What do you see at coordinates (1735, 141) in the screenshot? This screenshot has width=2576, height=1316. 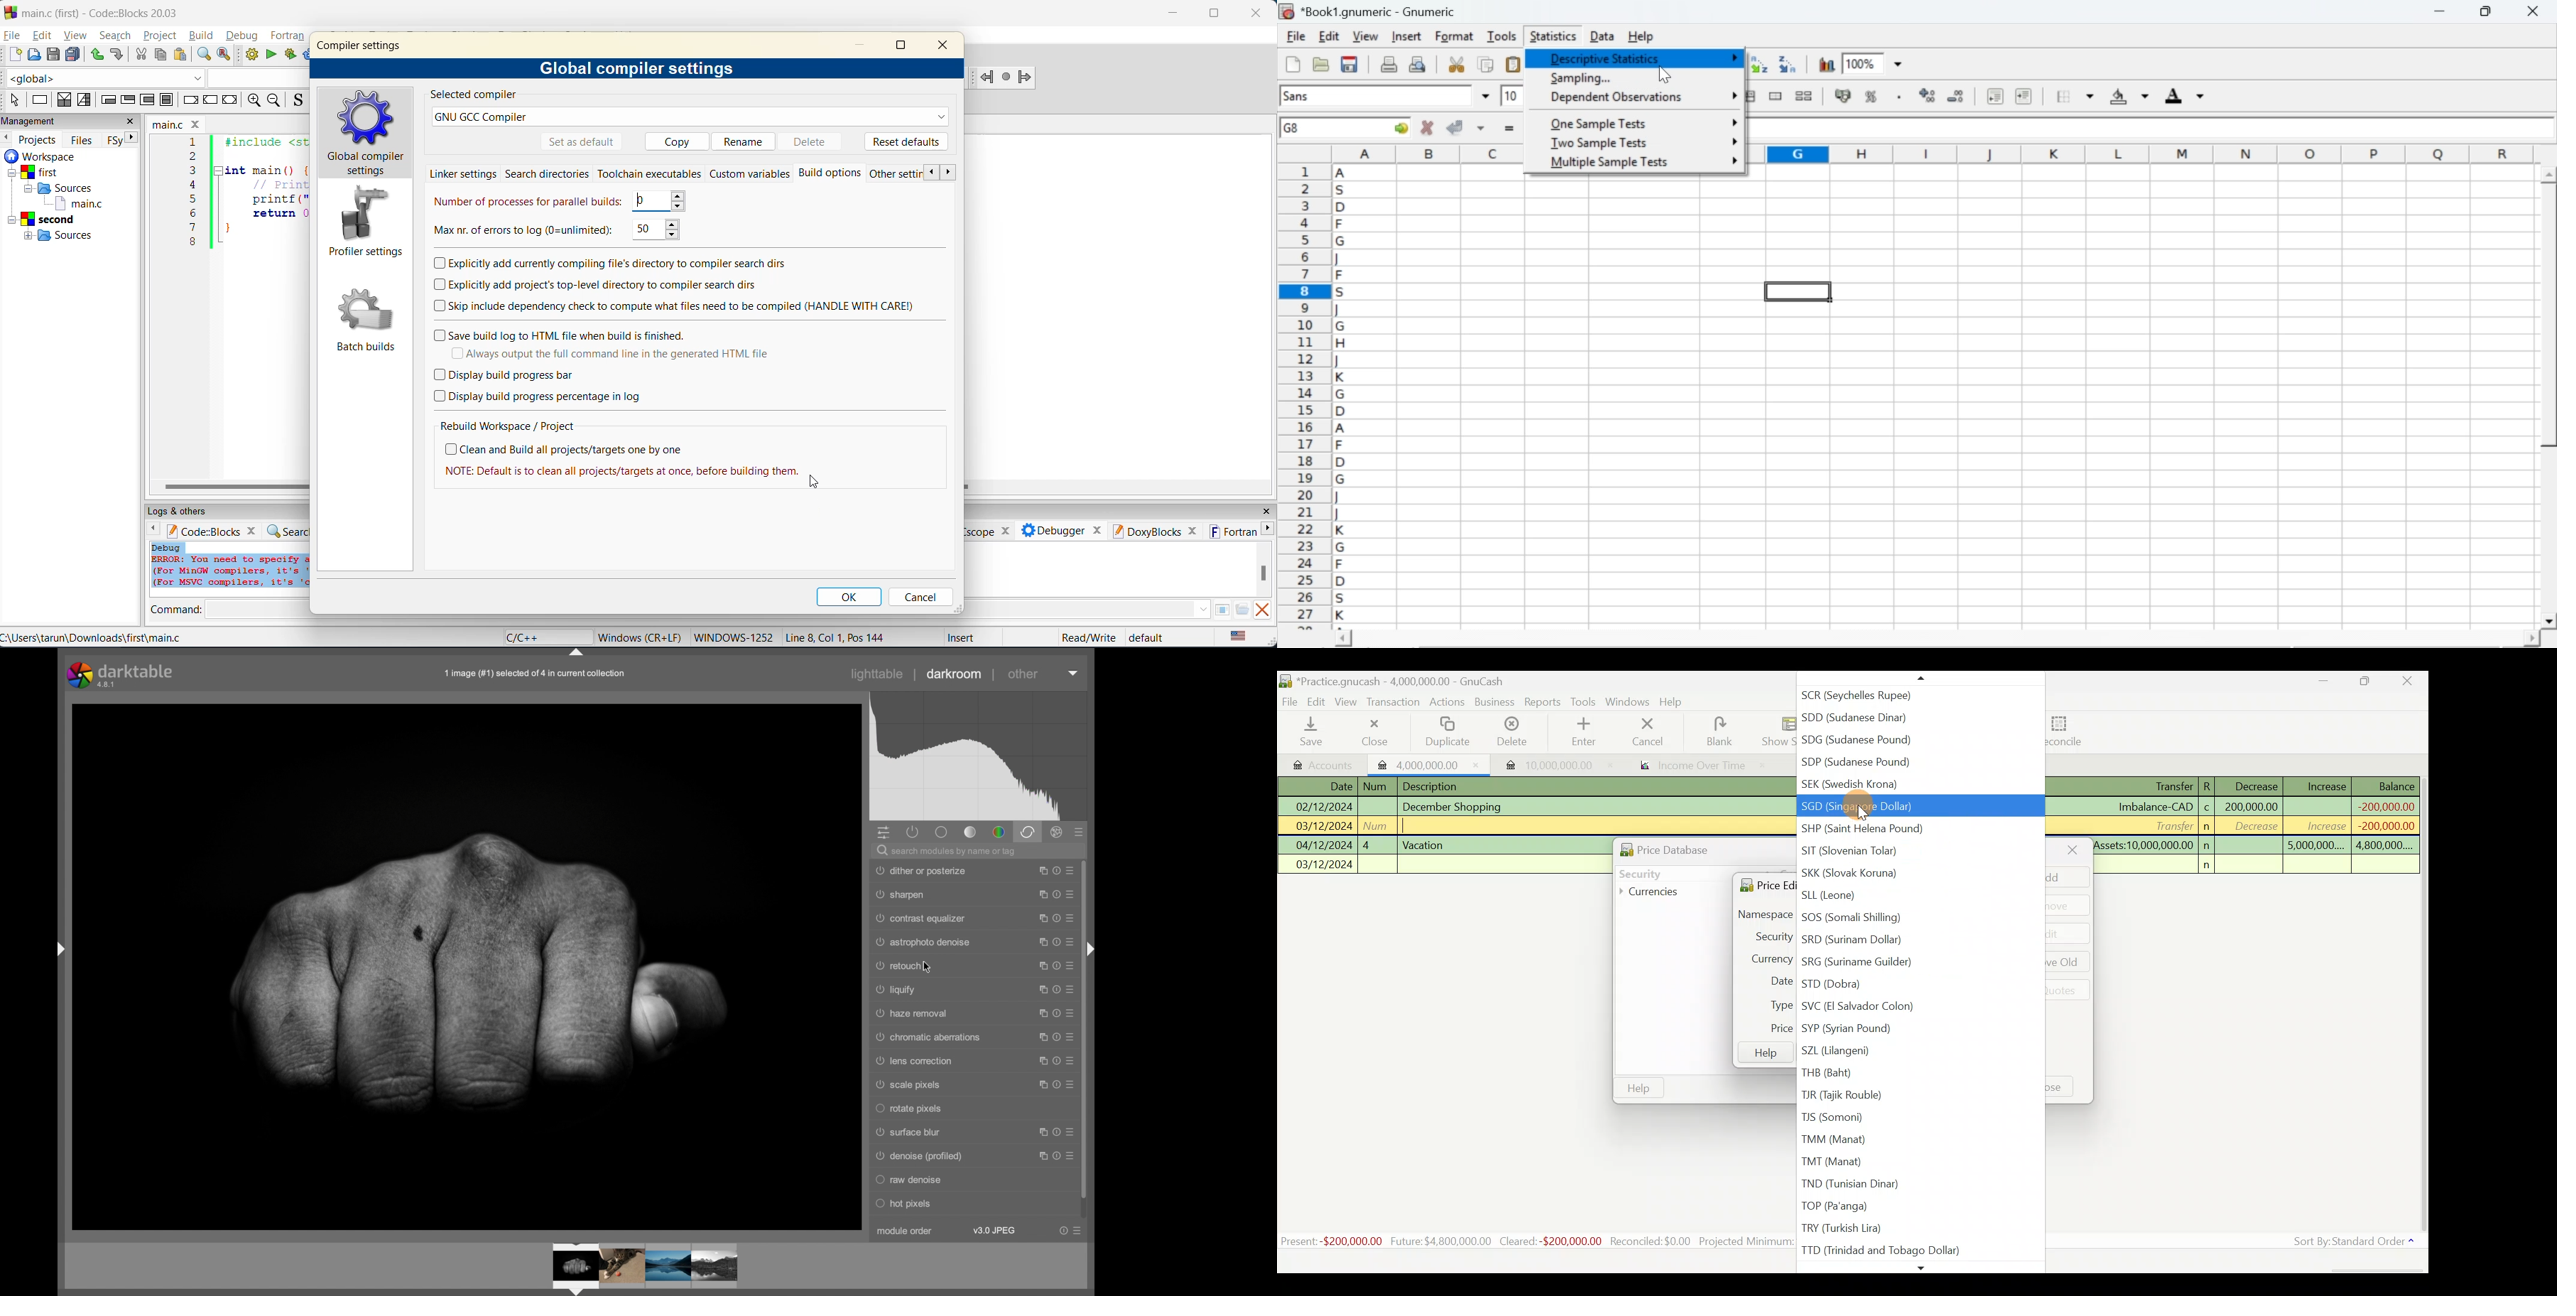 I see `more` at bounding box center [1735, 141].